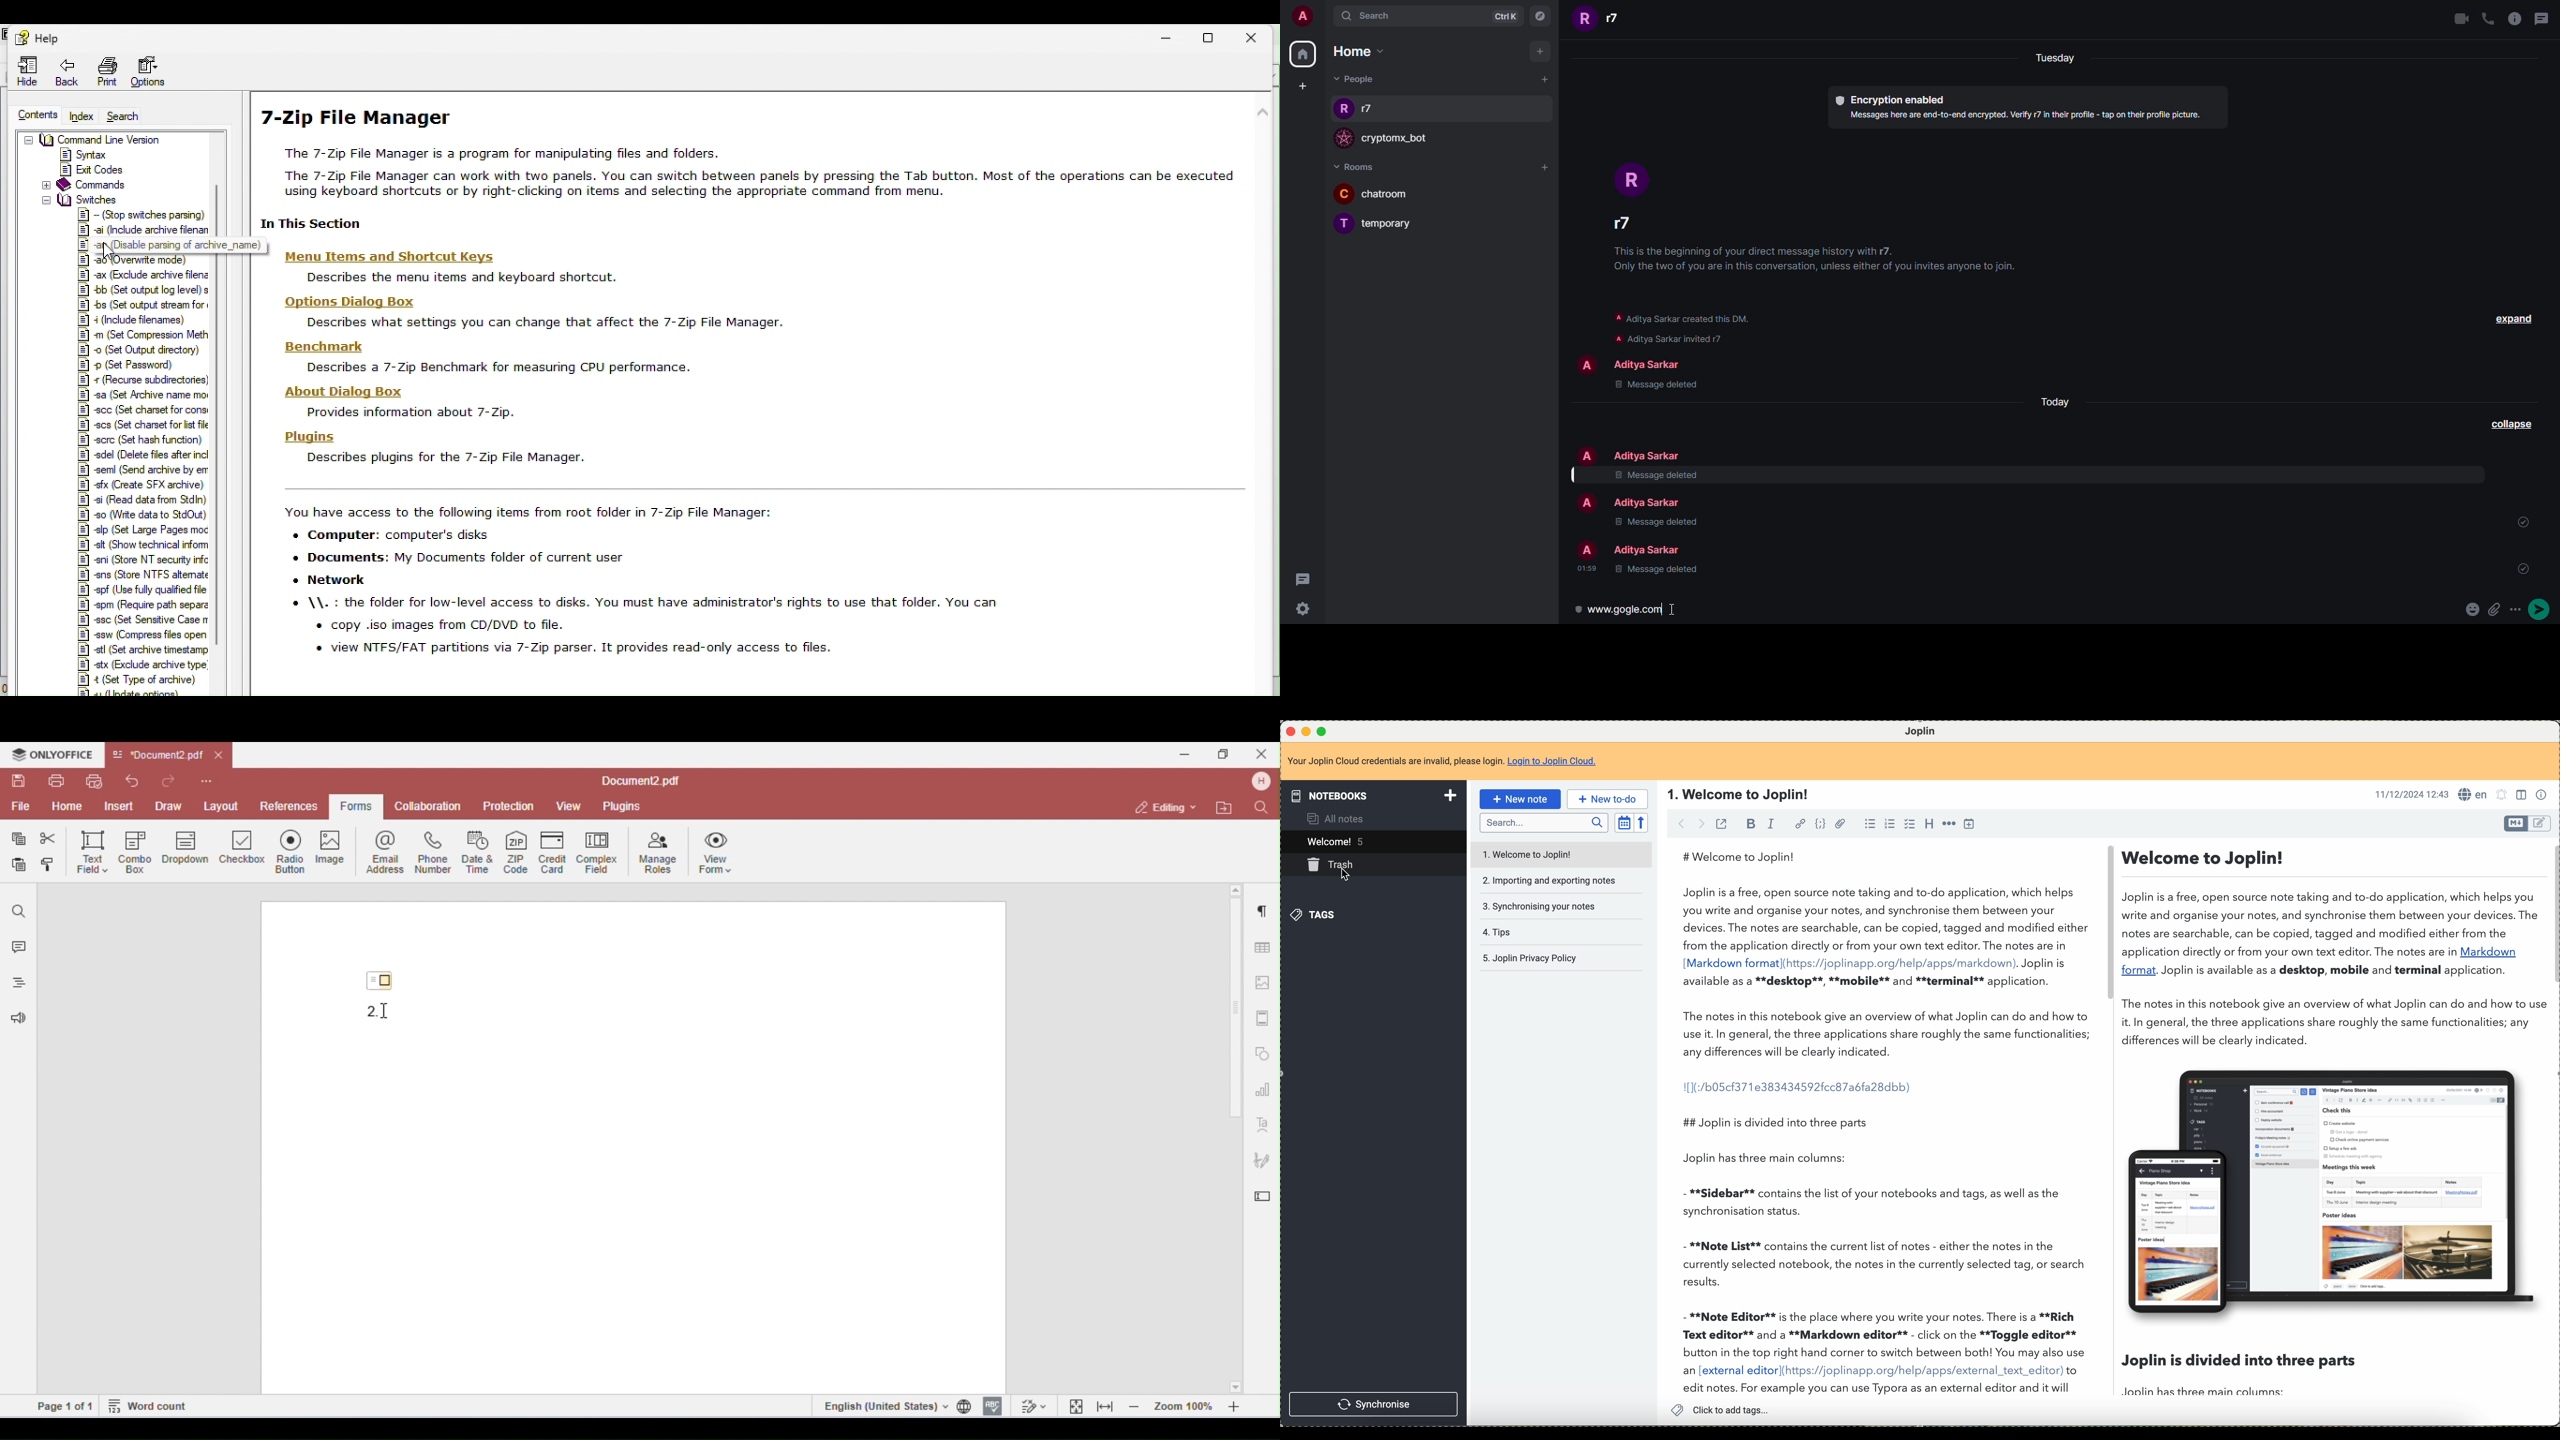  Describe the element at coordinates (1531, 853) in the screenshot. I see `welcome to joplin` at that location.